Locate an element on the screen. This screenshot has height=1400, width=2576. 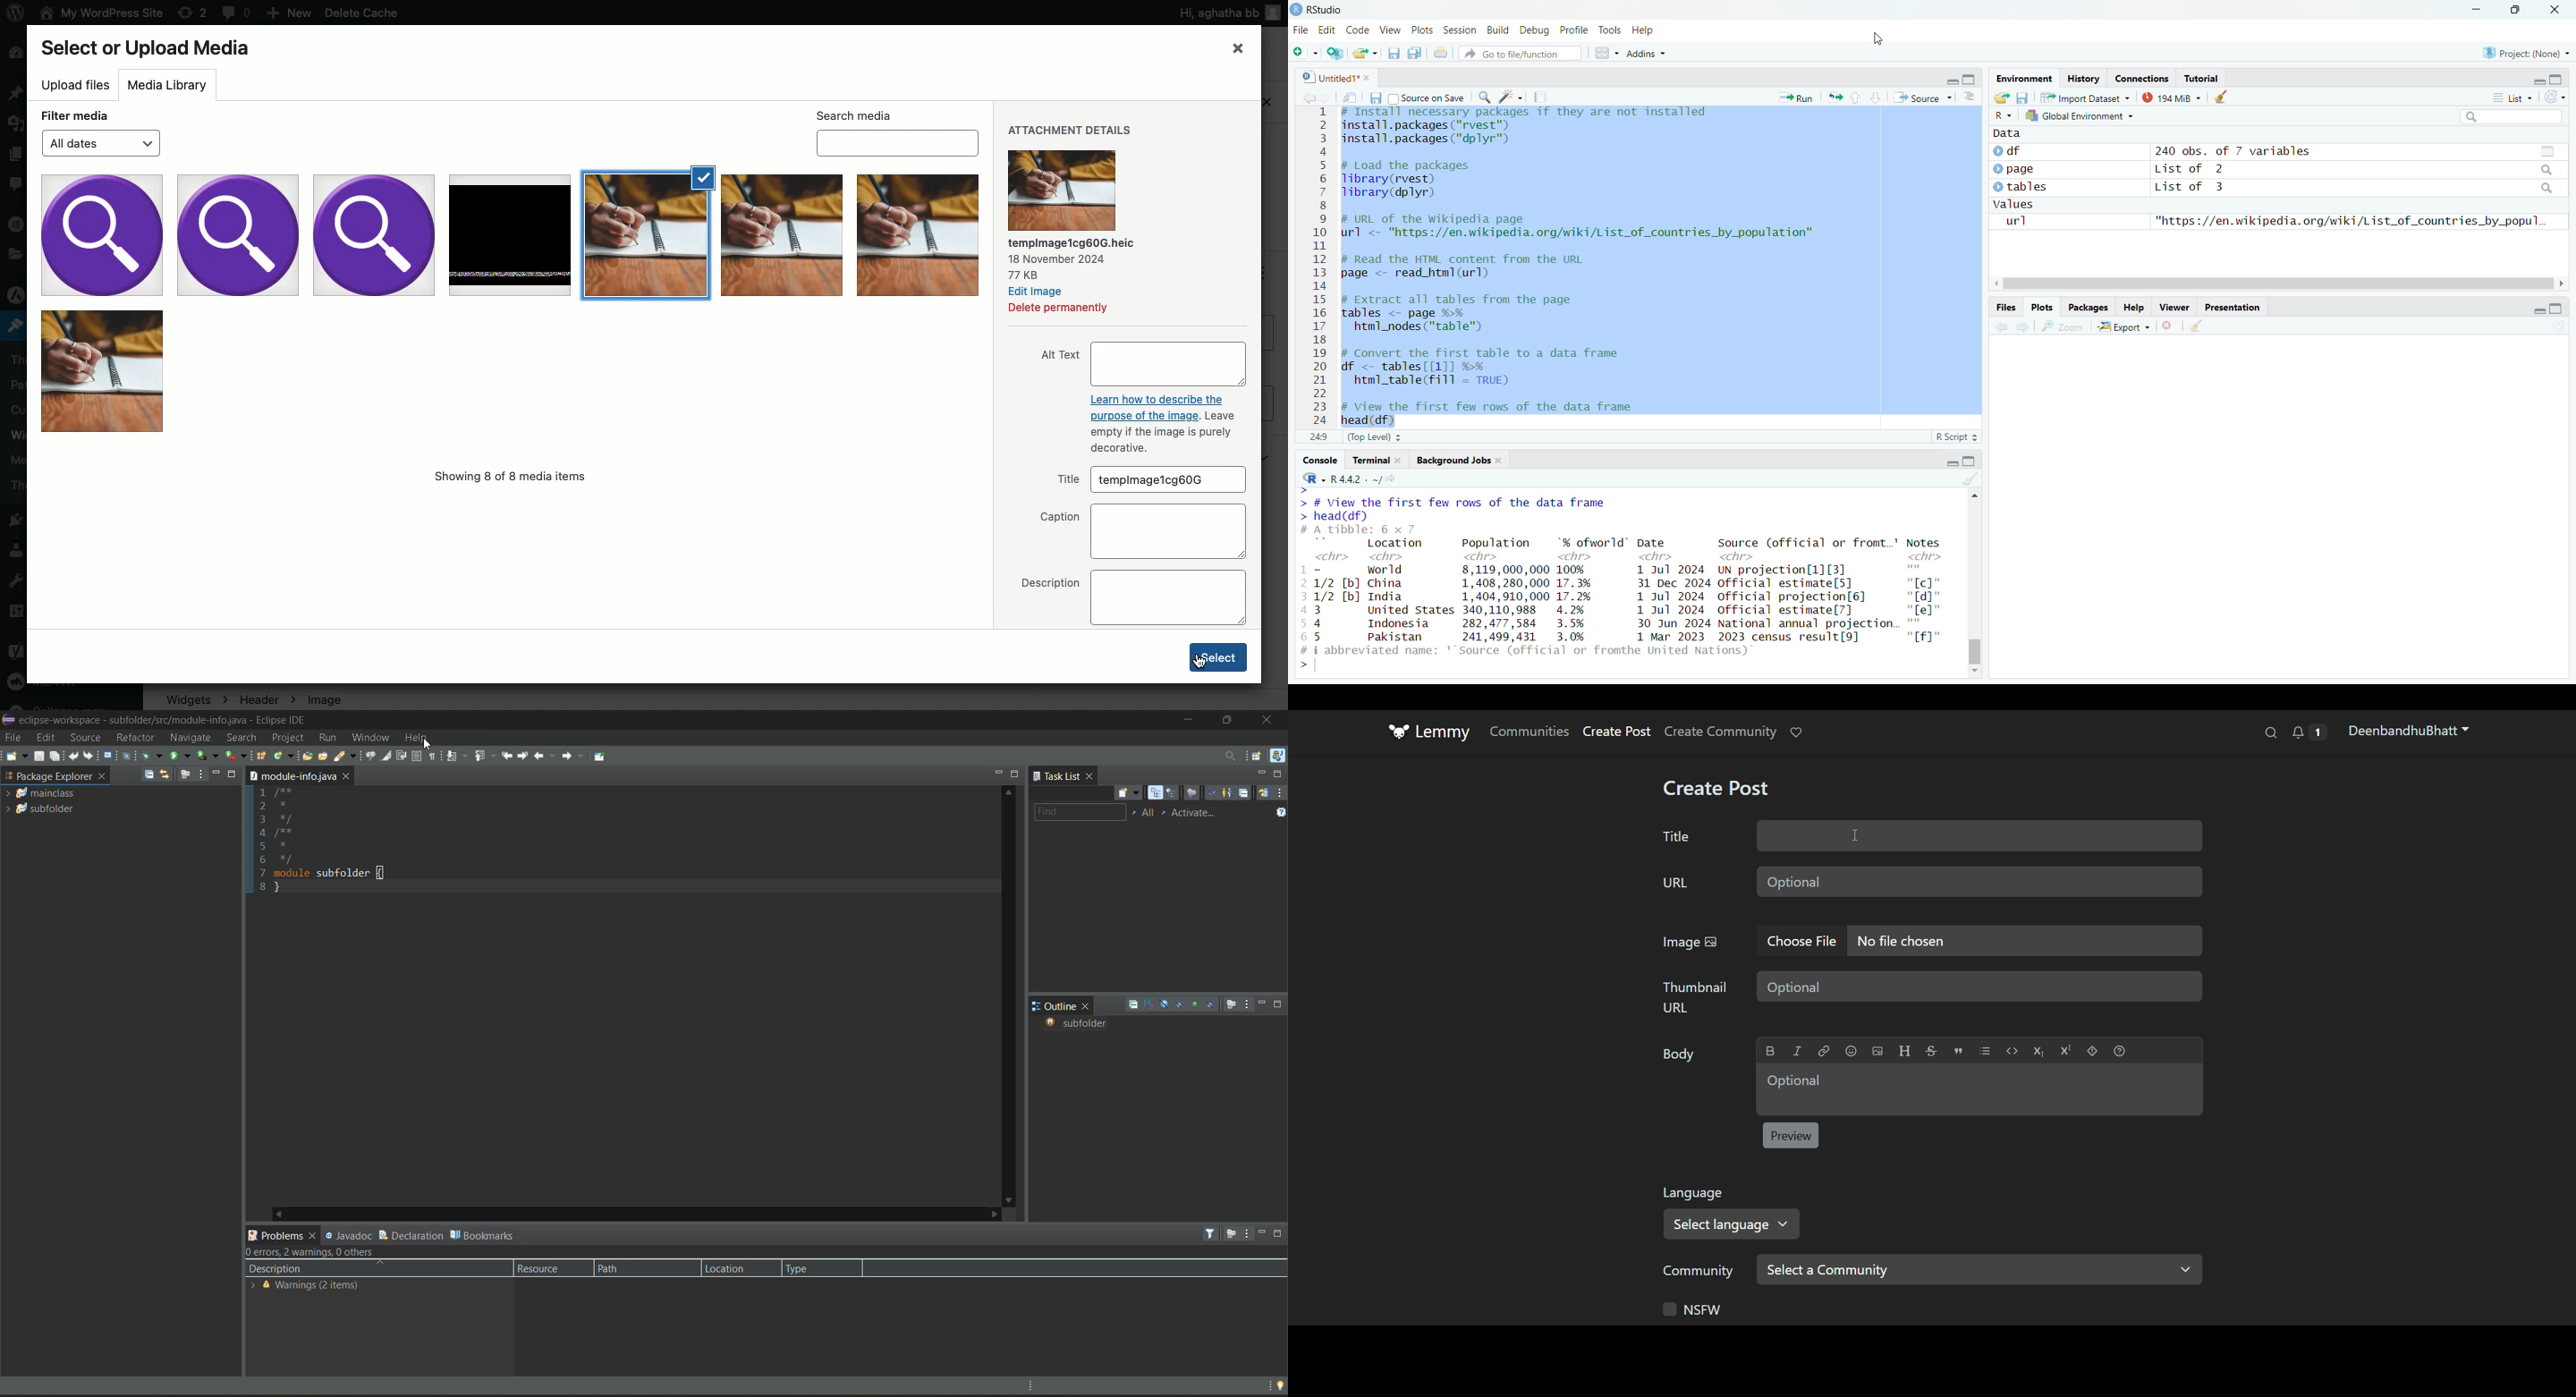
# A tibble: 6 x 7 is located at coordinates (1370, 530).